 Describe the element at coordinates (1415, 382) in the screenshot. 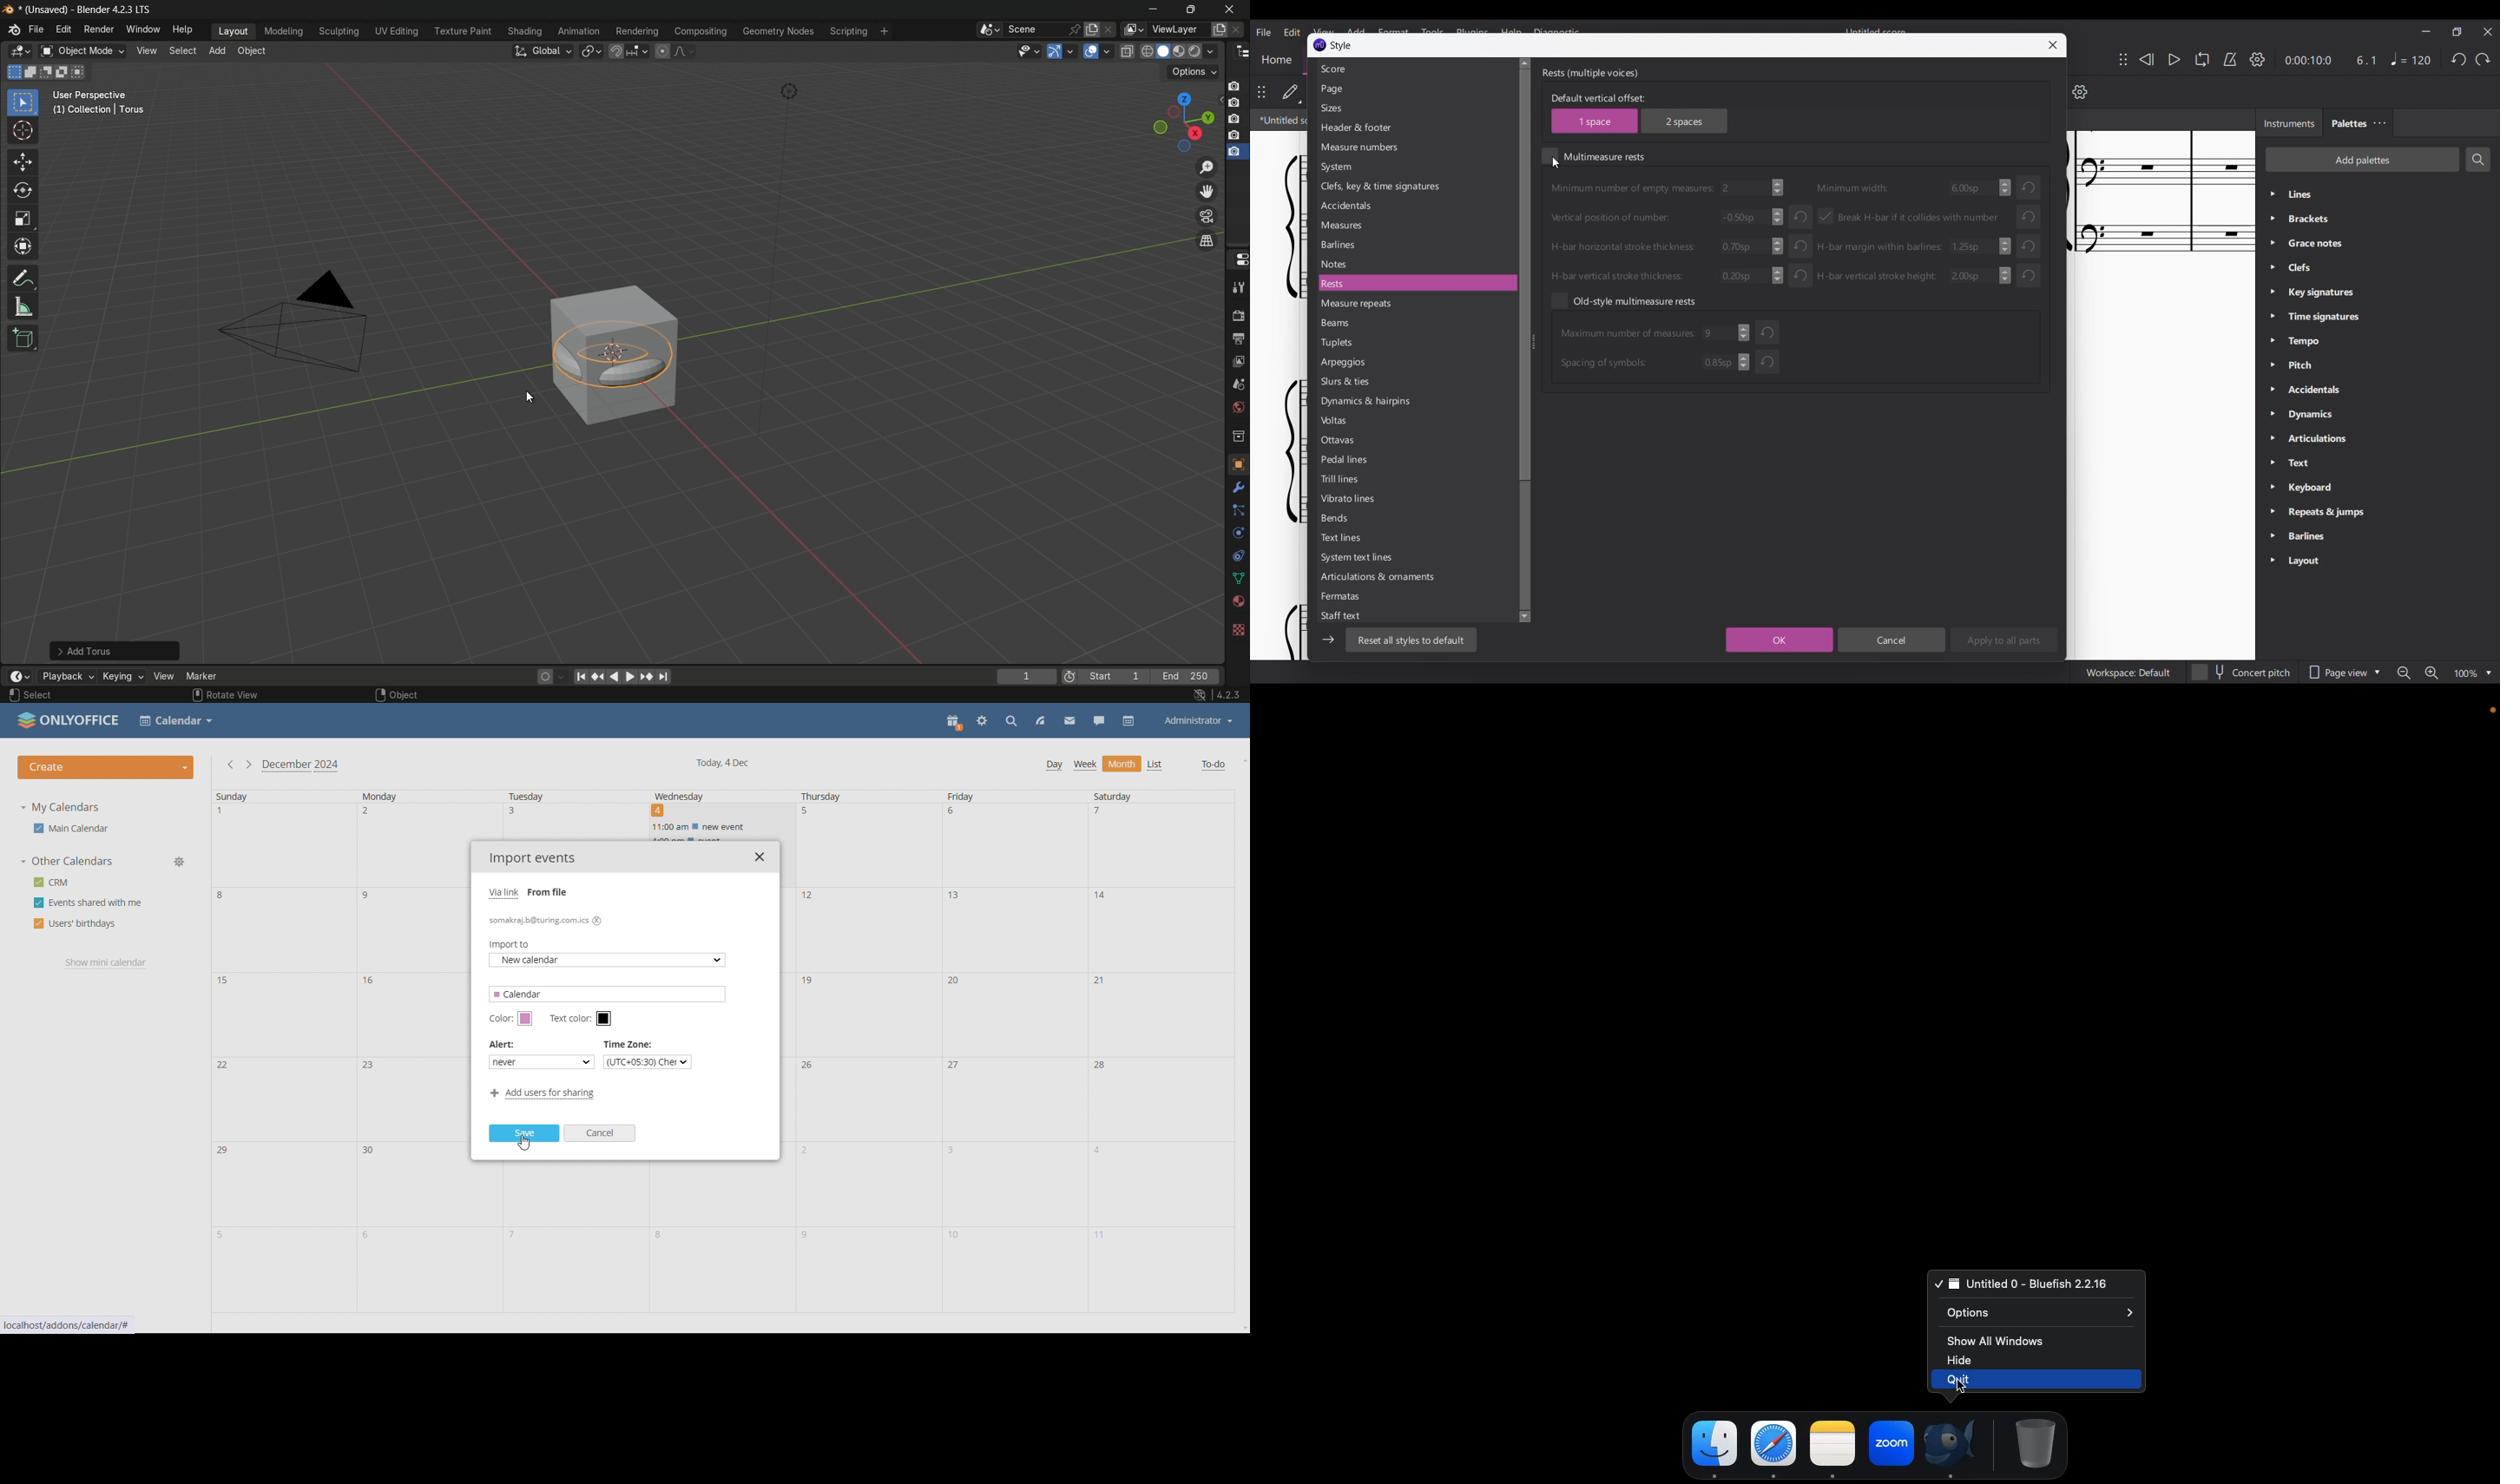

I see `Slurs and ties` at that location.